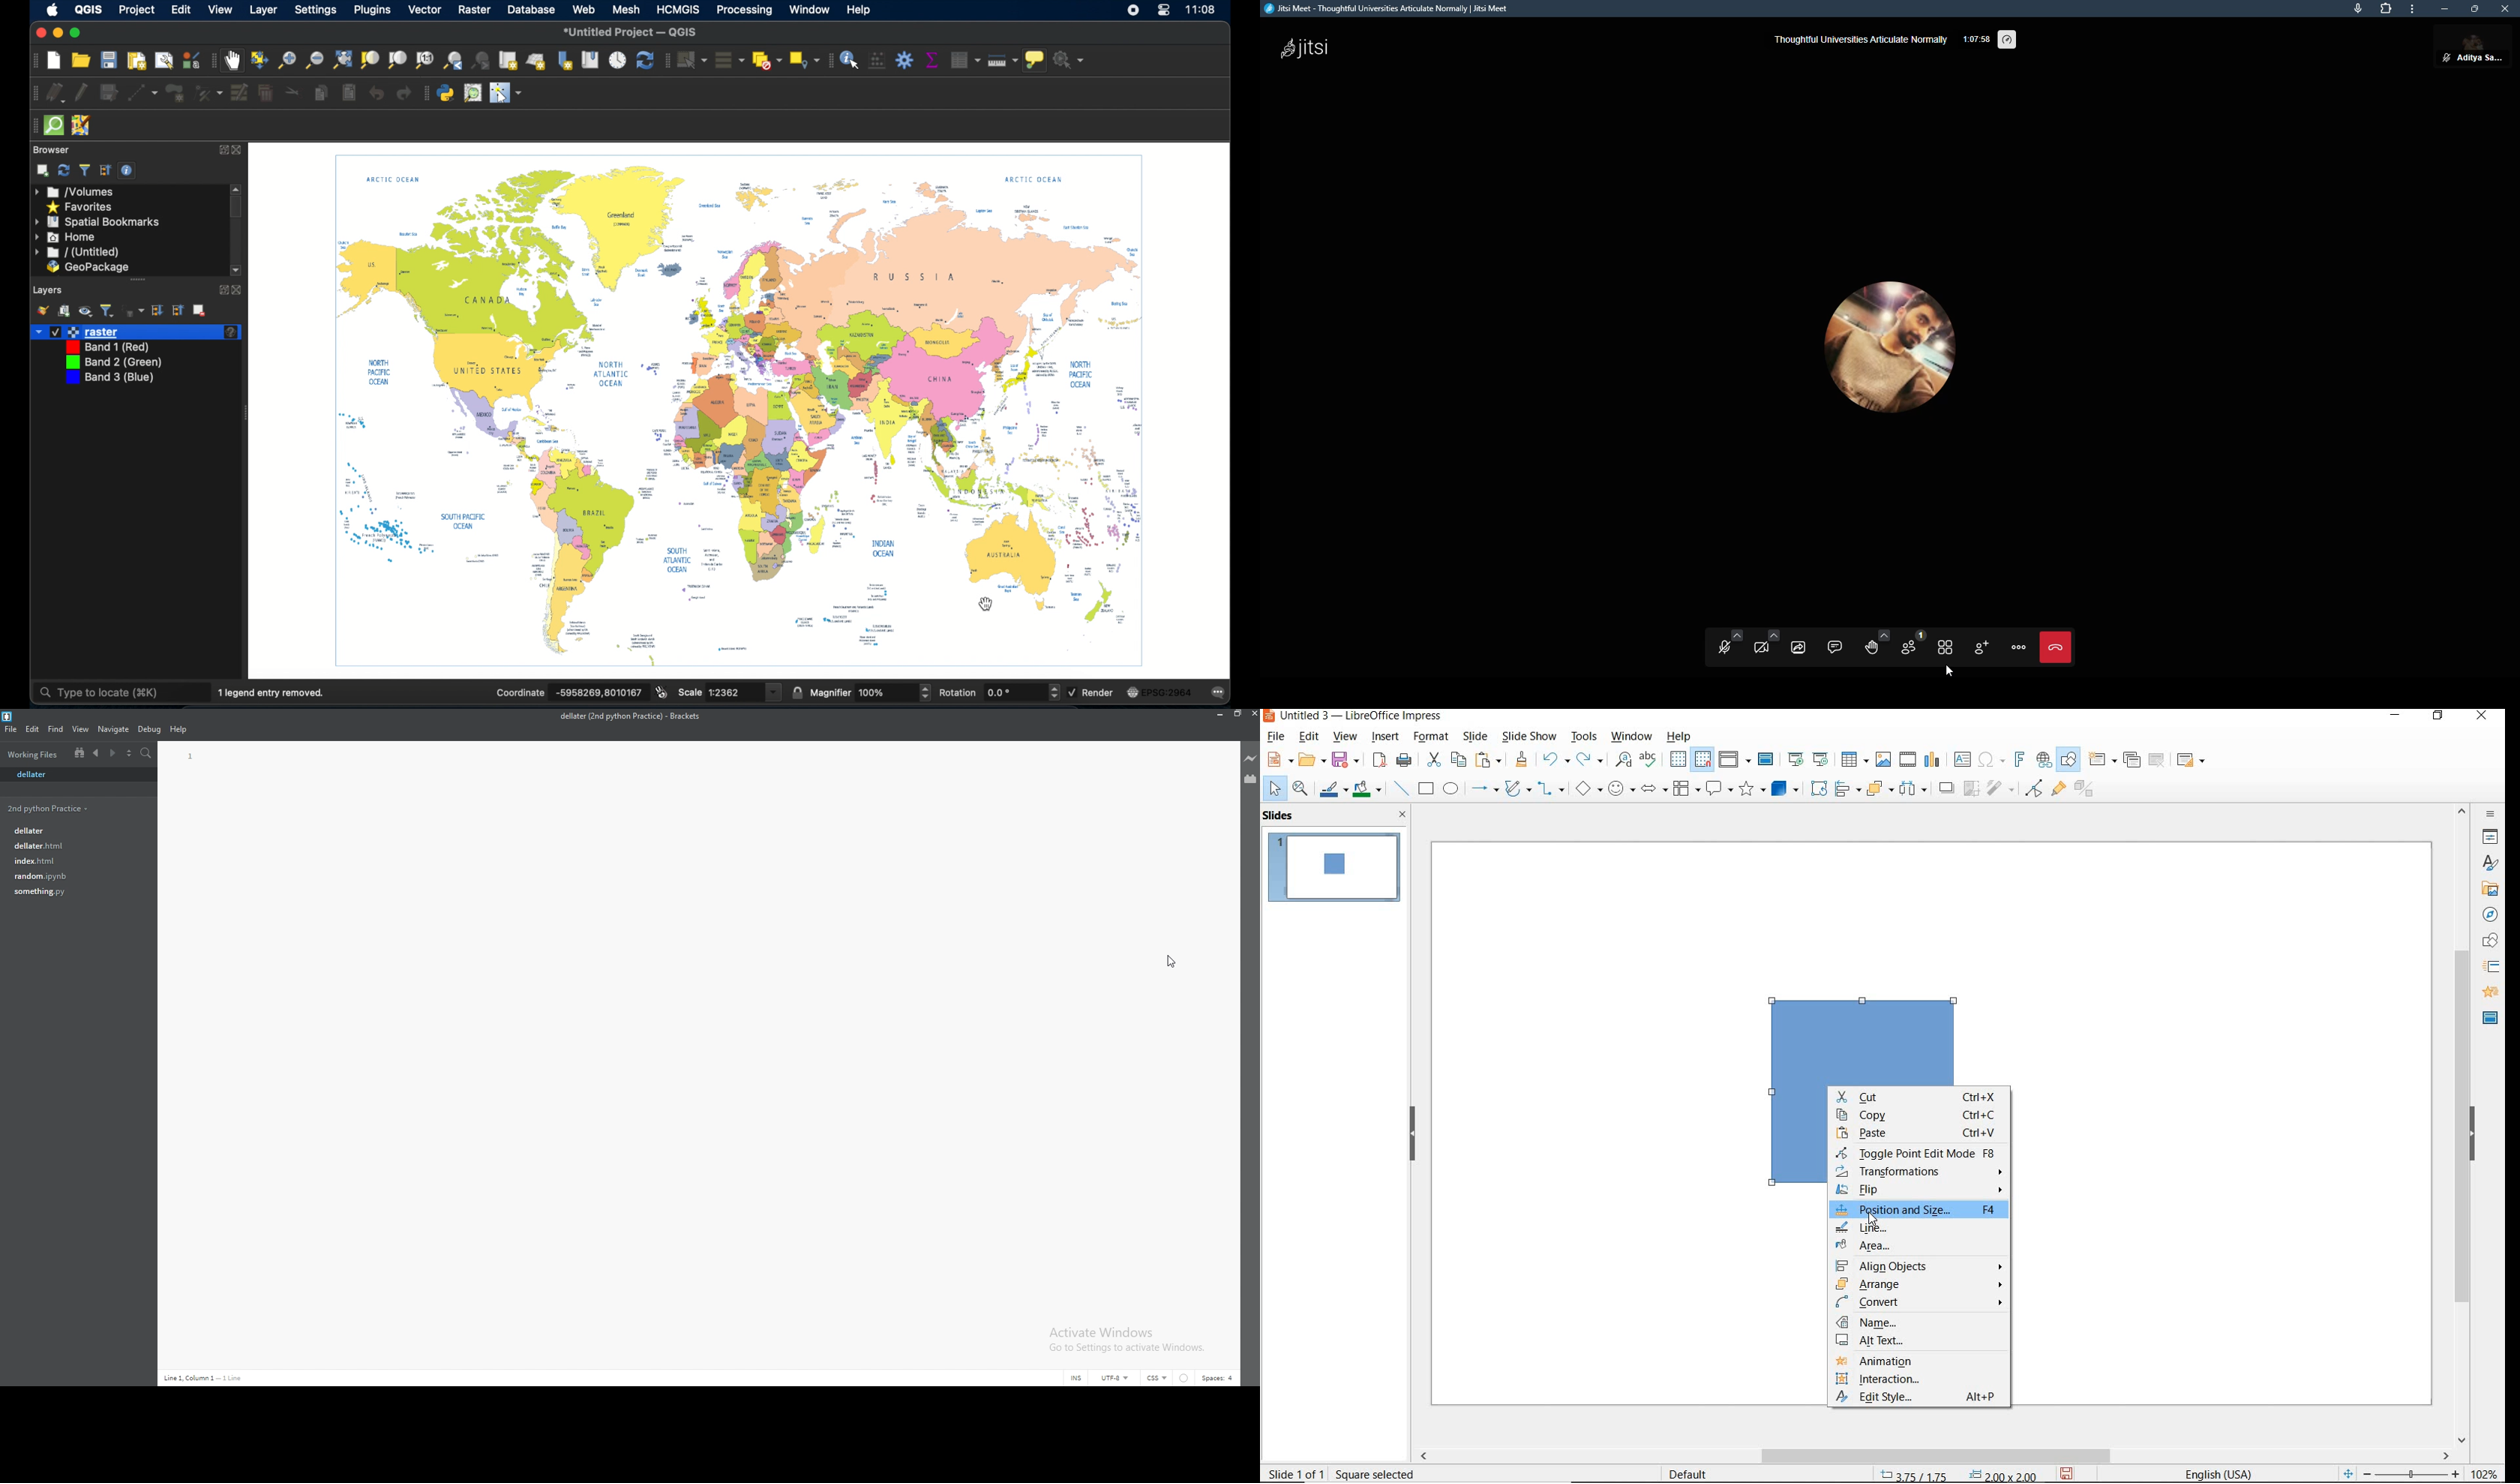 The height and width of the screenshot is (1484, 2520). I want to click on description, so click(205, 1378).